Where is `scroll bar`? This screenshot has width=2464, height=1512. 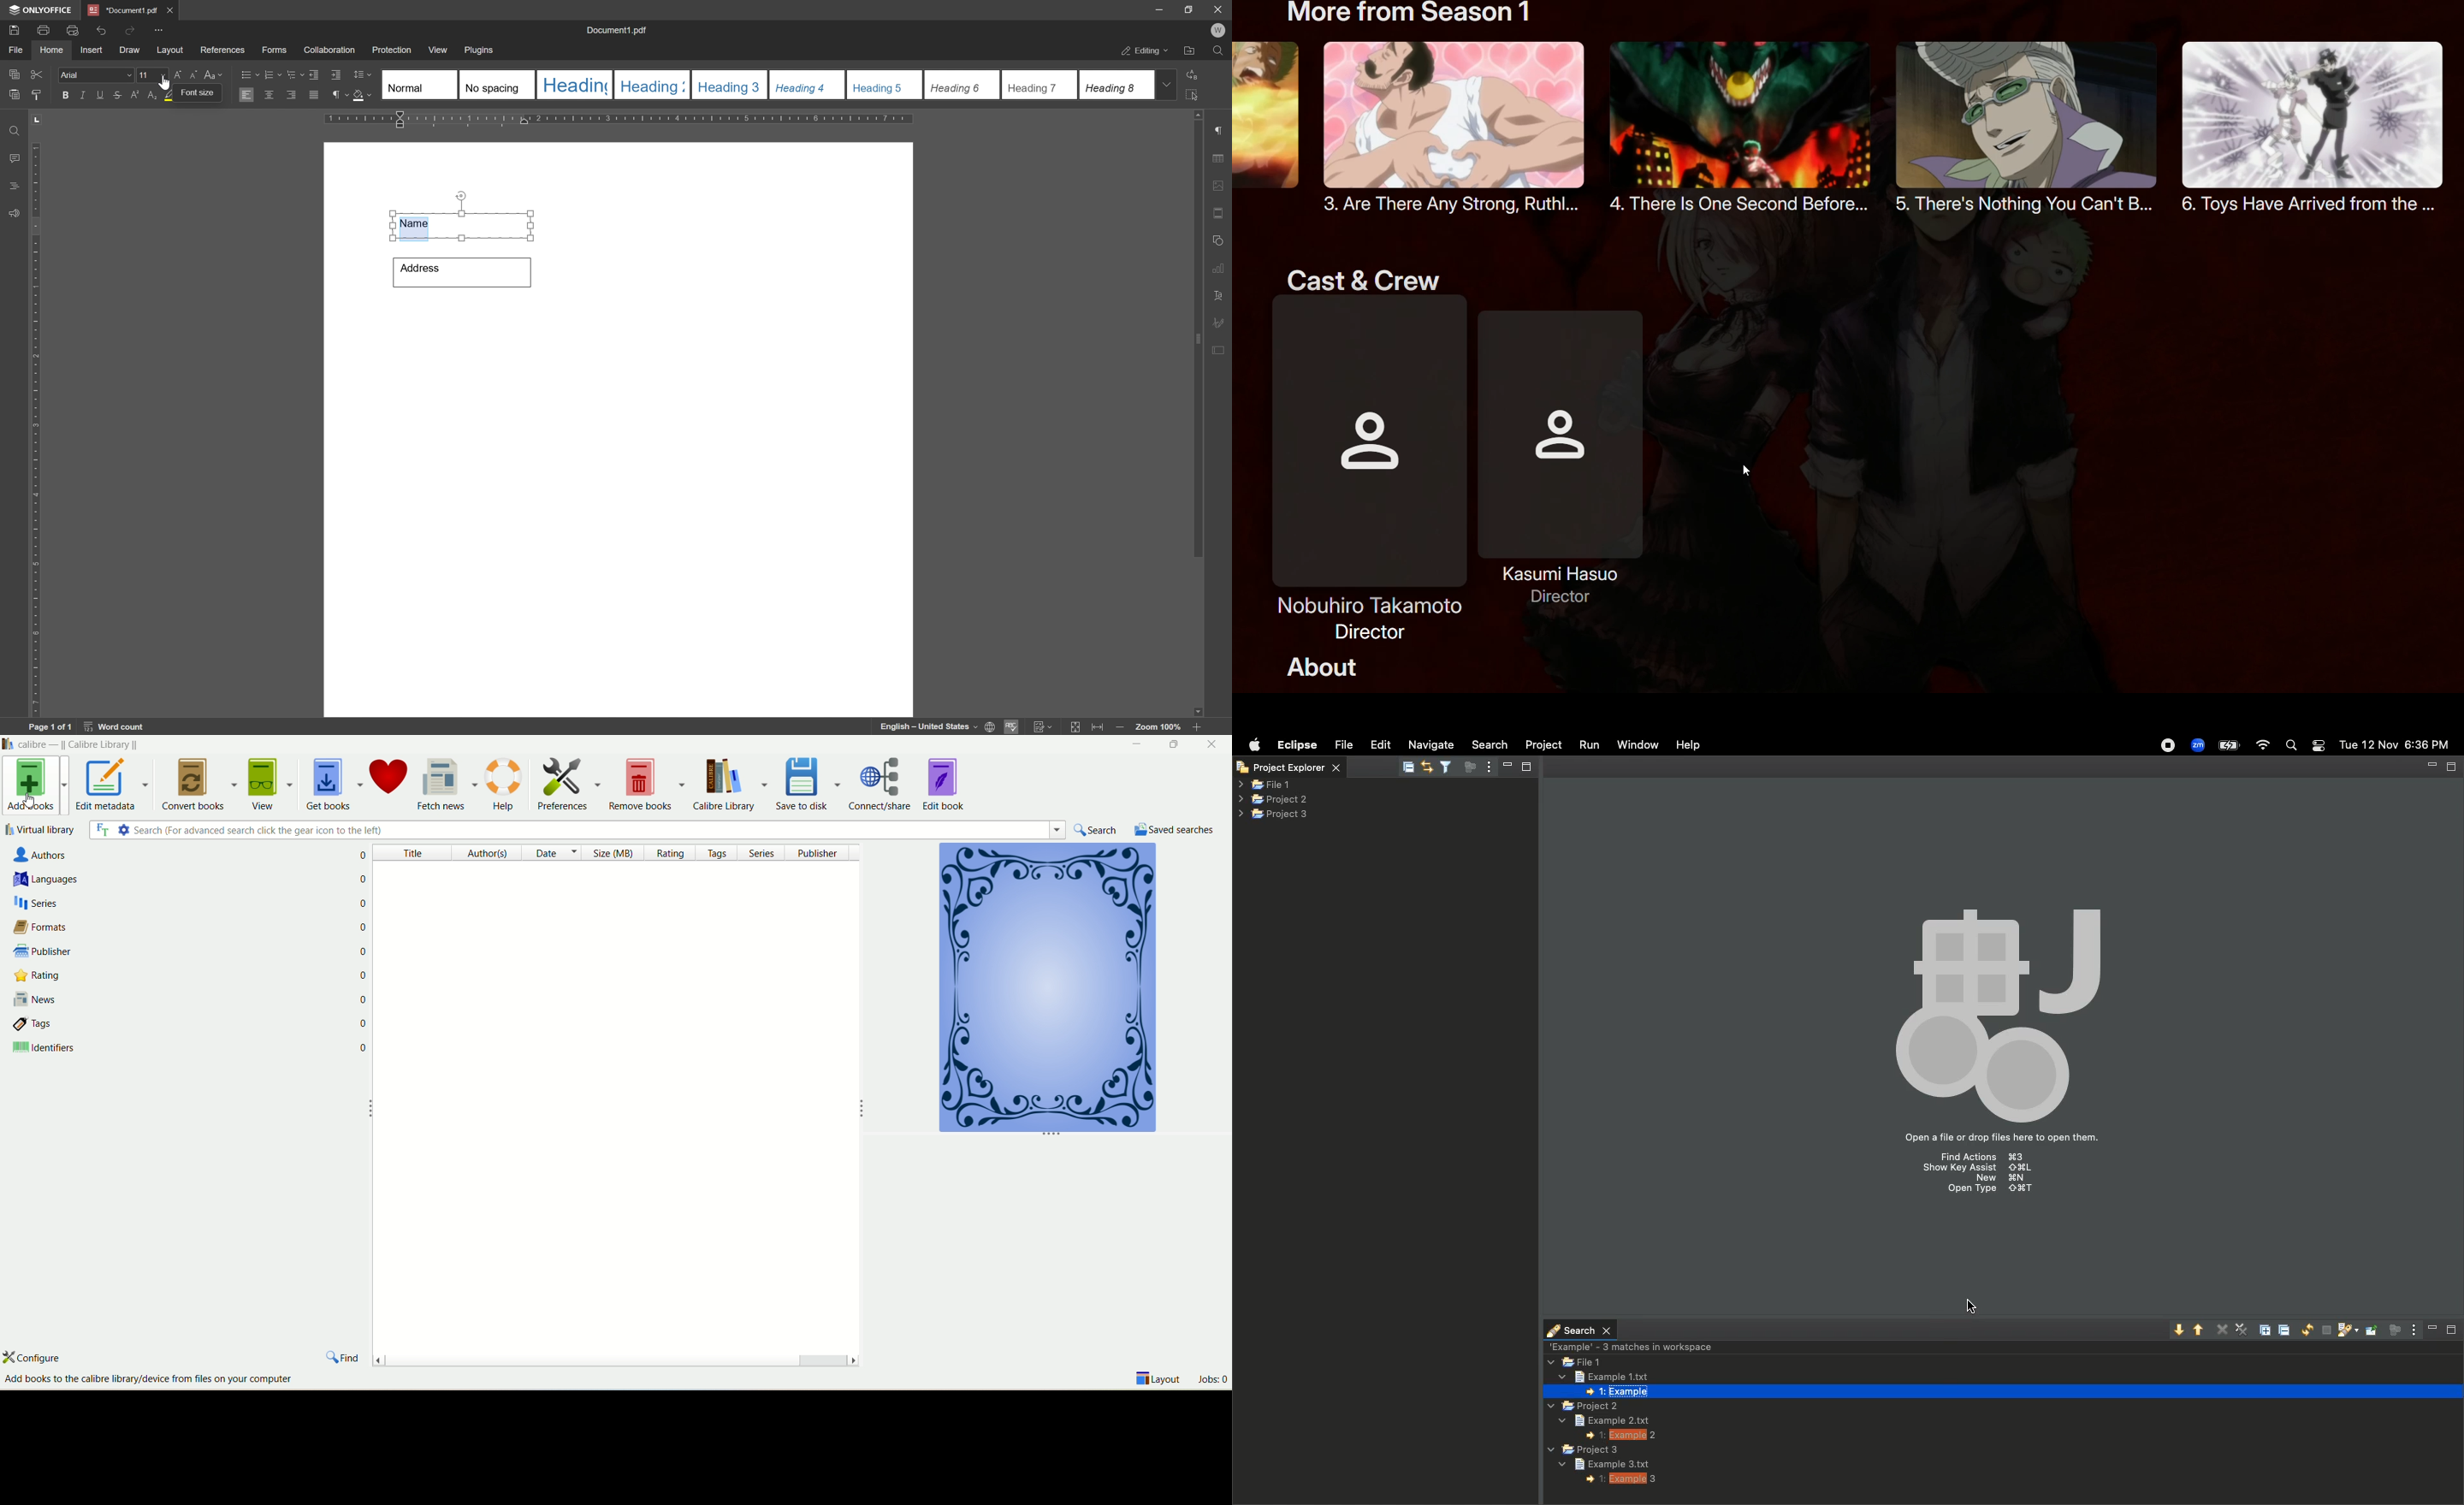
scroll bar is located at coordinates (1199, 333).